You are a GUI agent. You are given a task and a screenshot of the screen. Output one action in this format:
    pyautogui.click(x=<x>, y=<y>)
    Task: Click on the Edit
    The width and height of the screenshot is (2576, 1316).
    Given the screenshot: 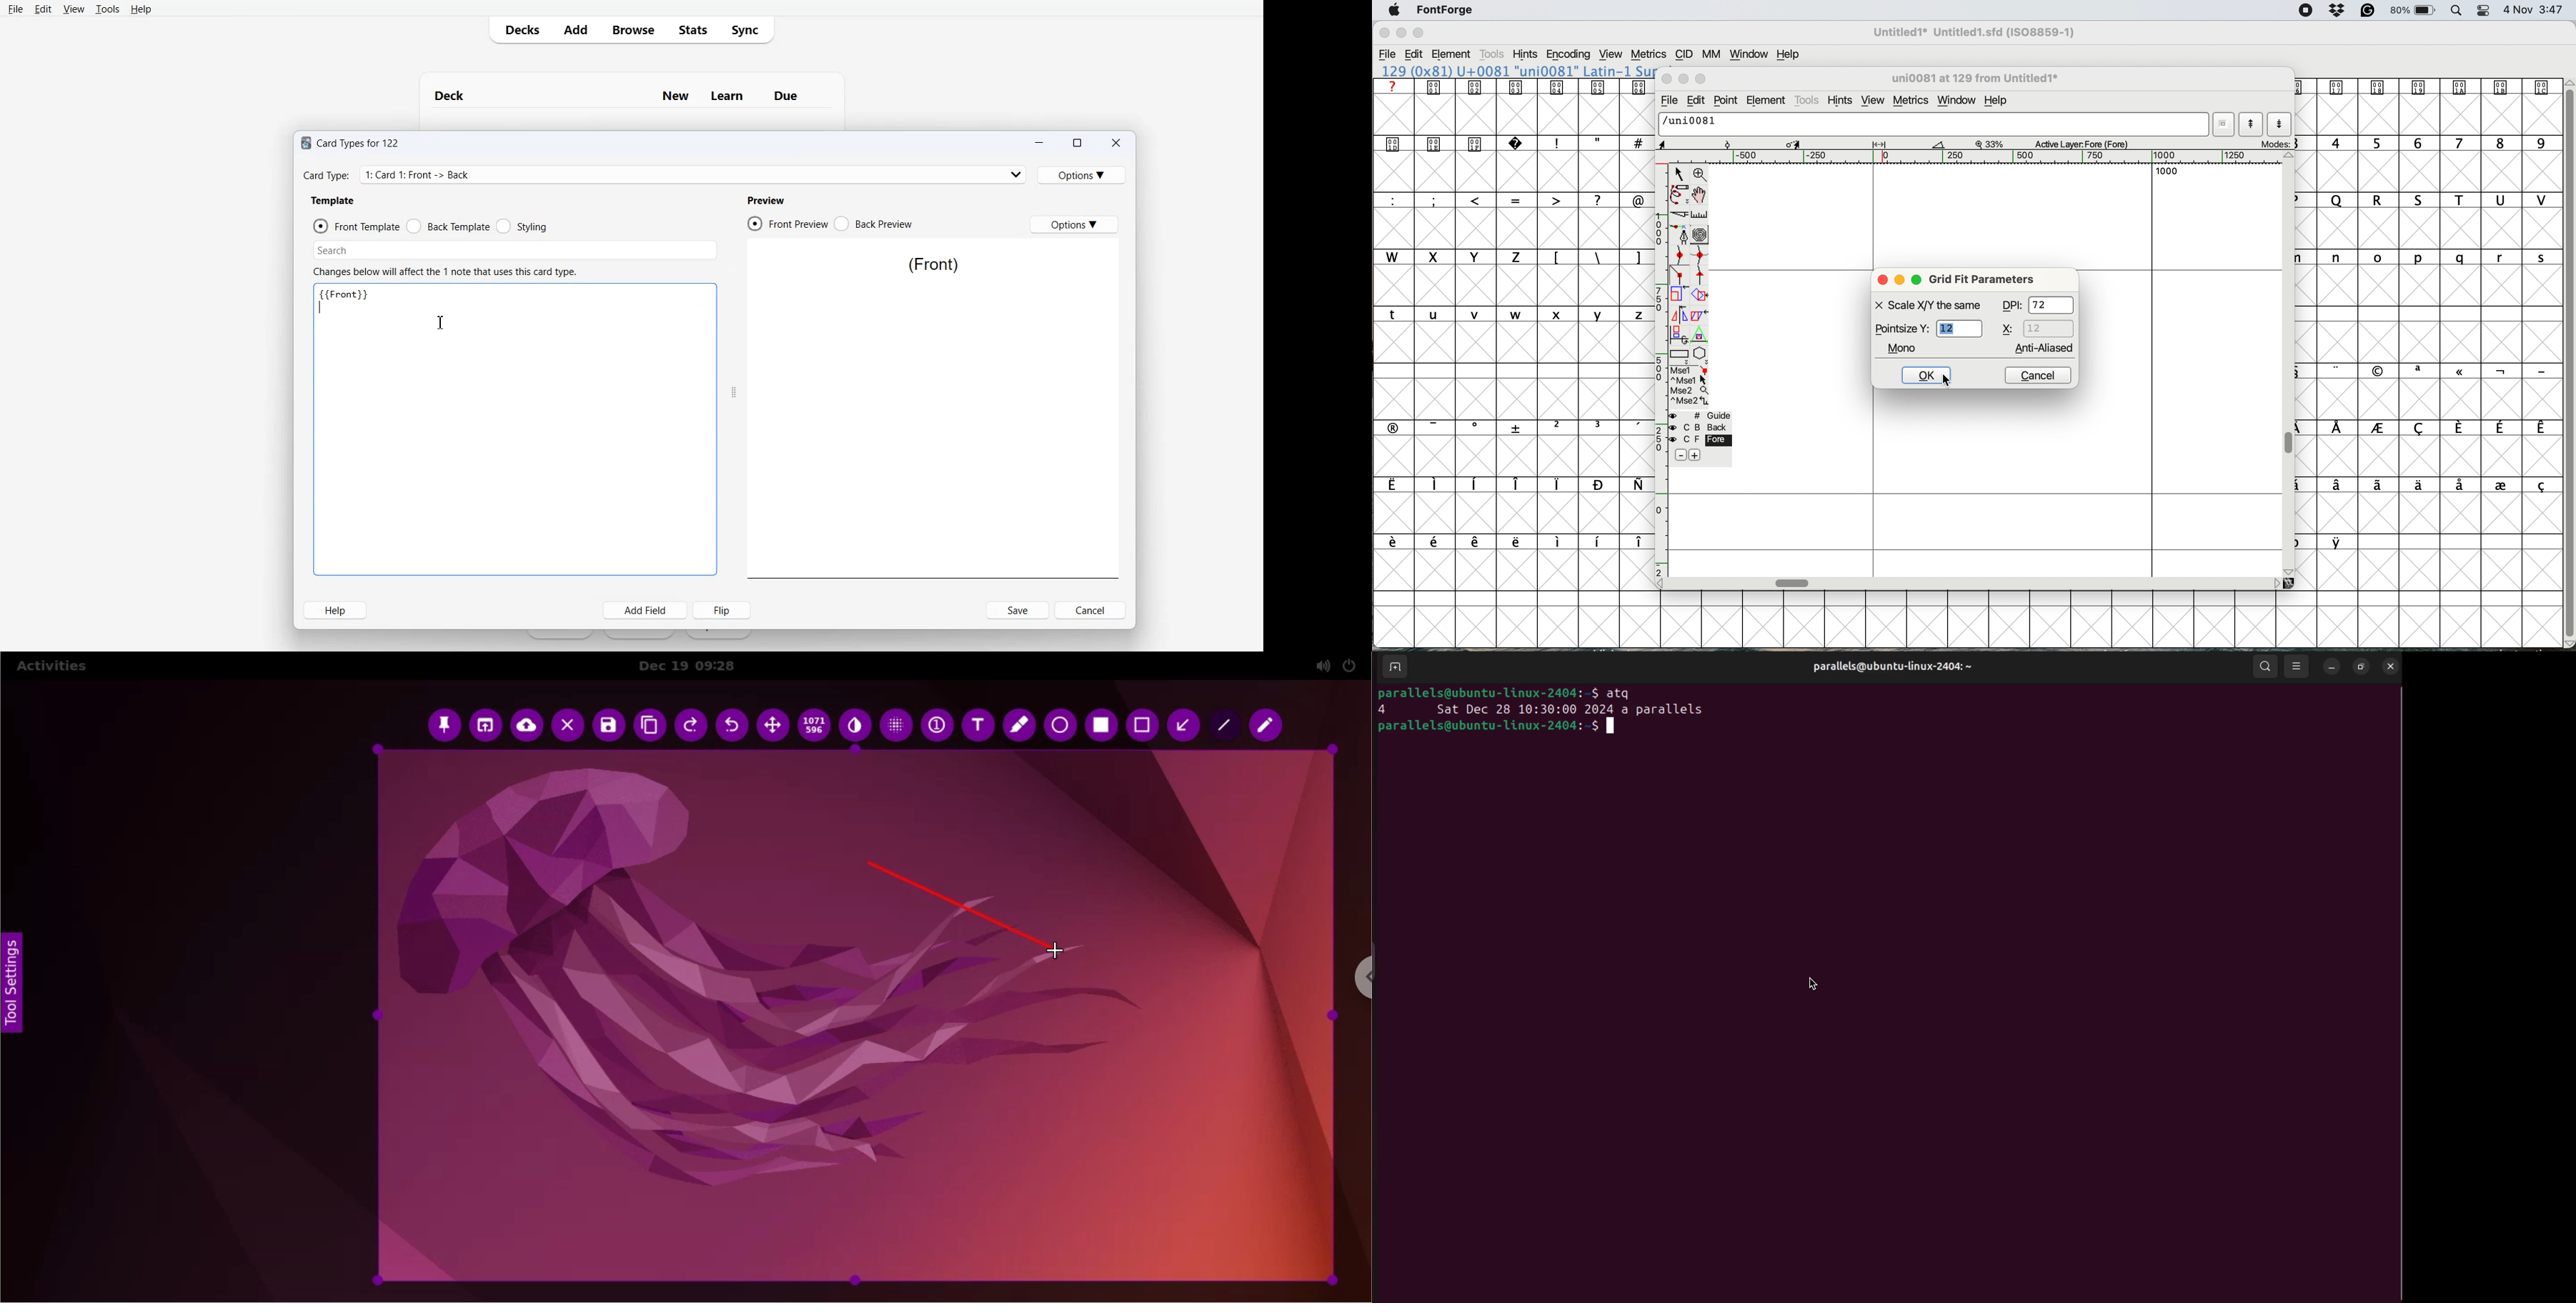 What is the action you would take?
    pyautogui.click(x=43, y=9)
    